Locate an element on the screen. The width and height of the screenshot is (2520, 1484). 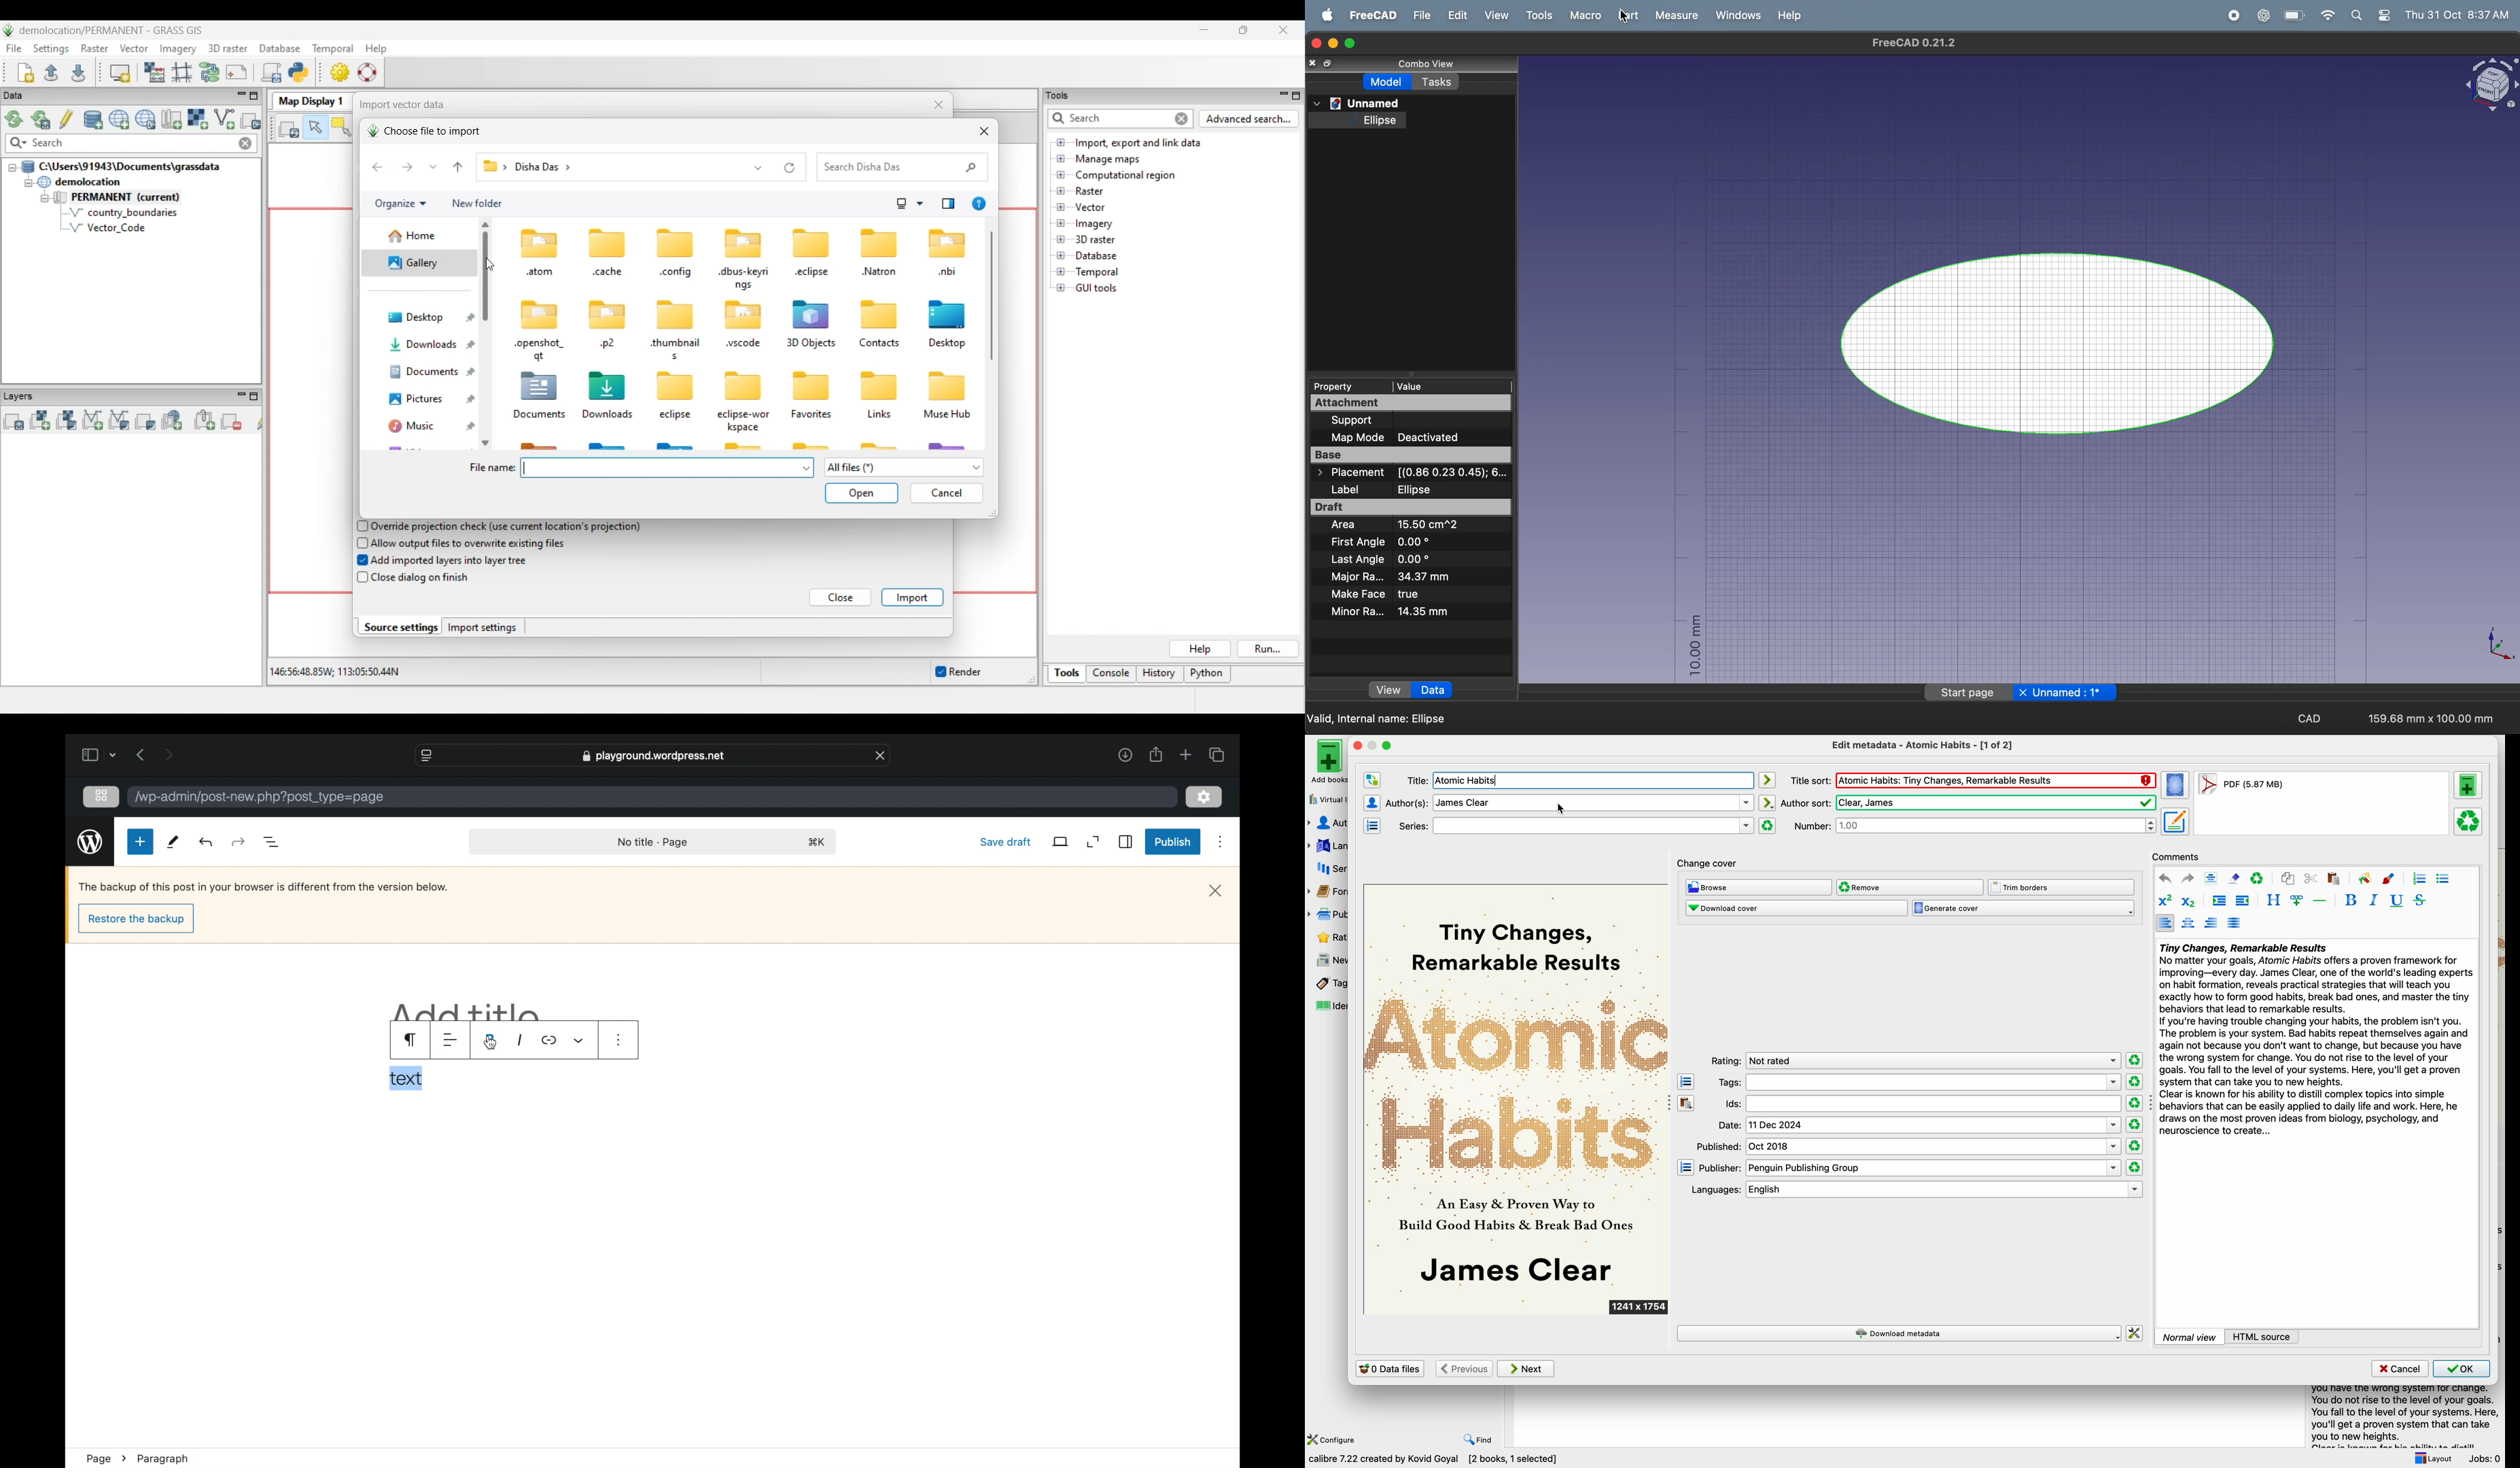
remove formatting is located at coordinates (2234, 878).